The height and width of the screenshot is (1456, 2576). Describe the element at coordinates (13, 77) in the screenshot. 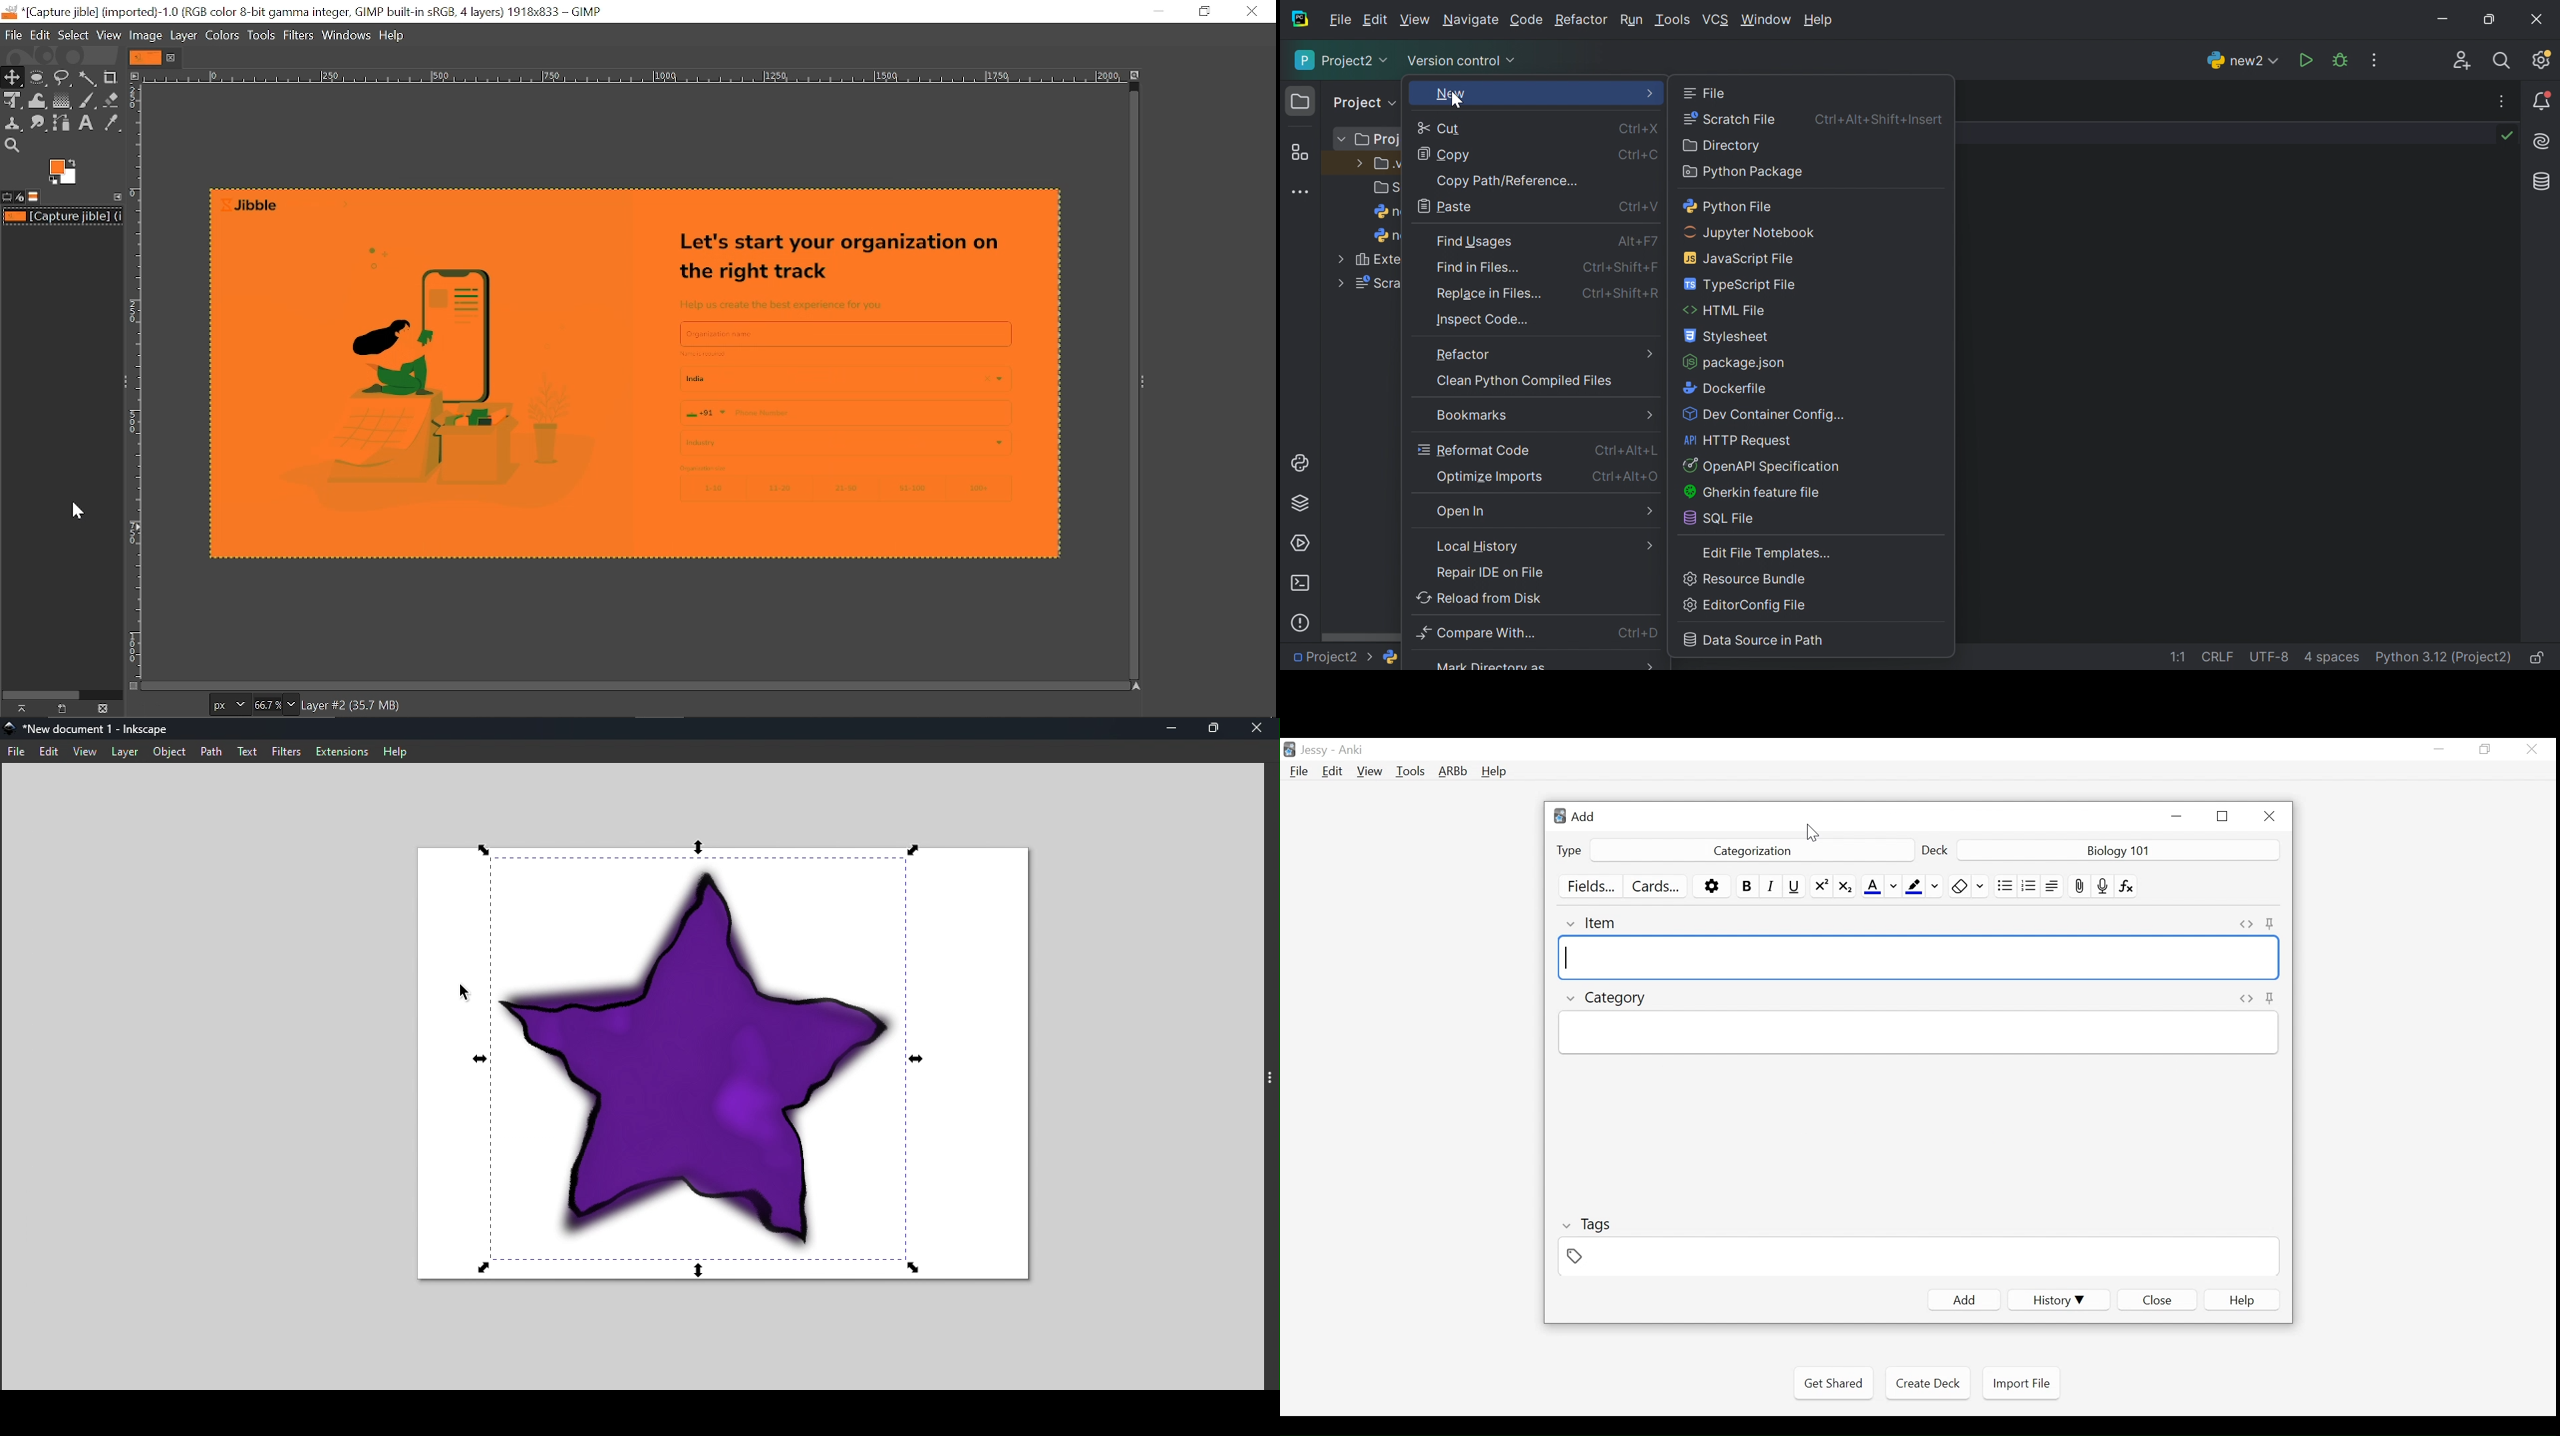

I see `Move tool` at that location.